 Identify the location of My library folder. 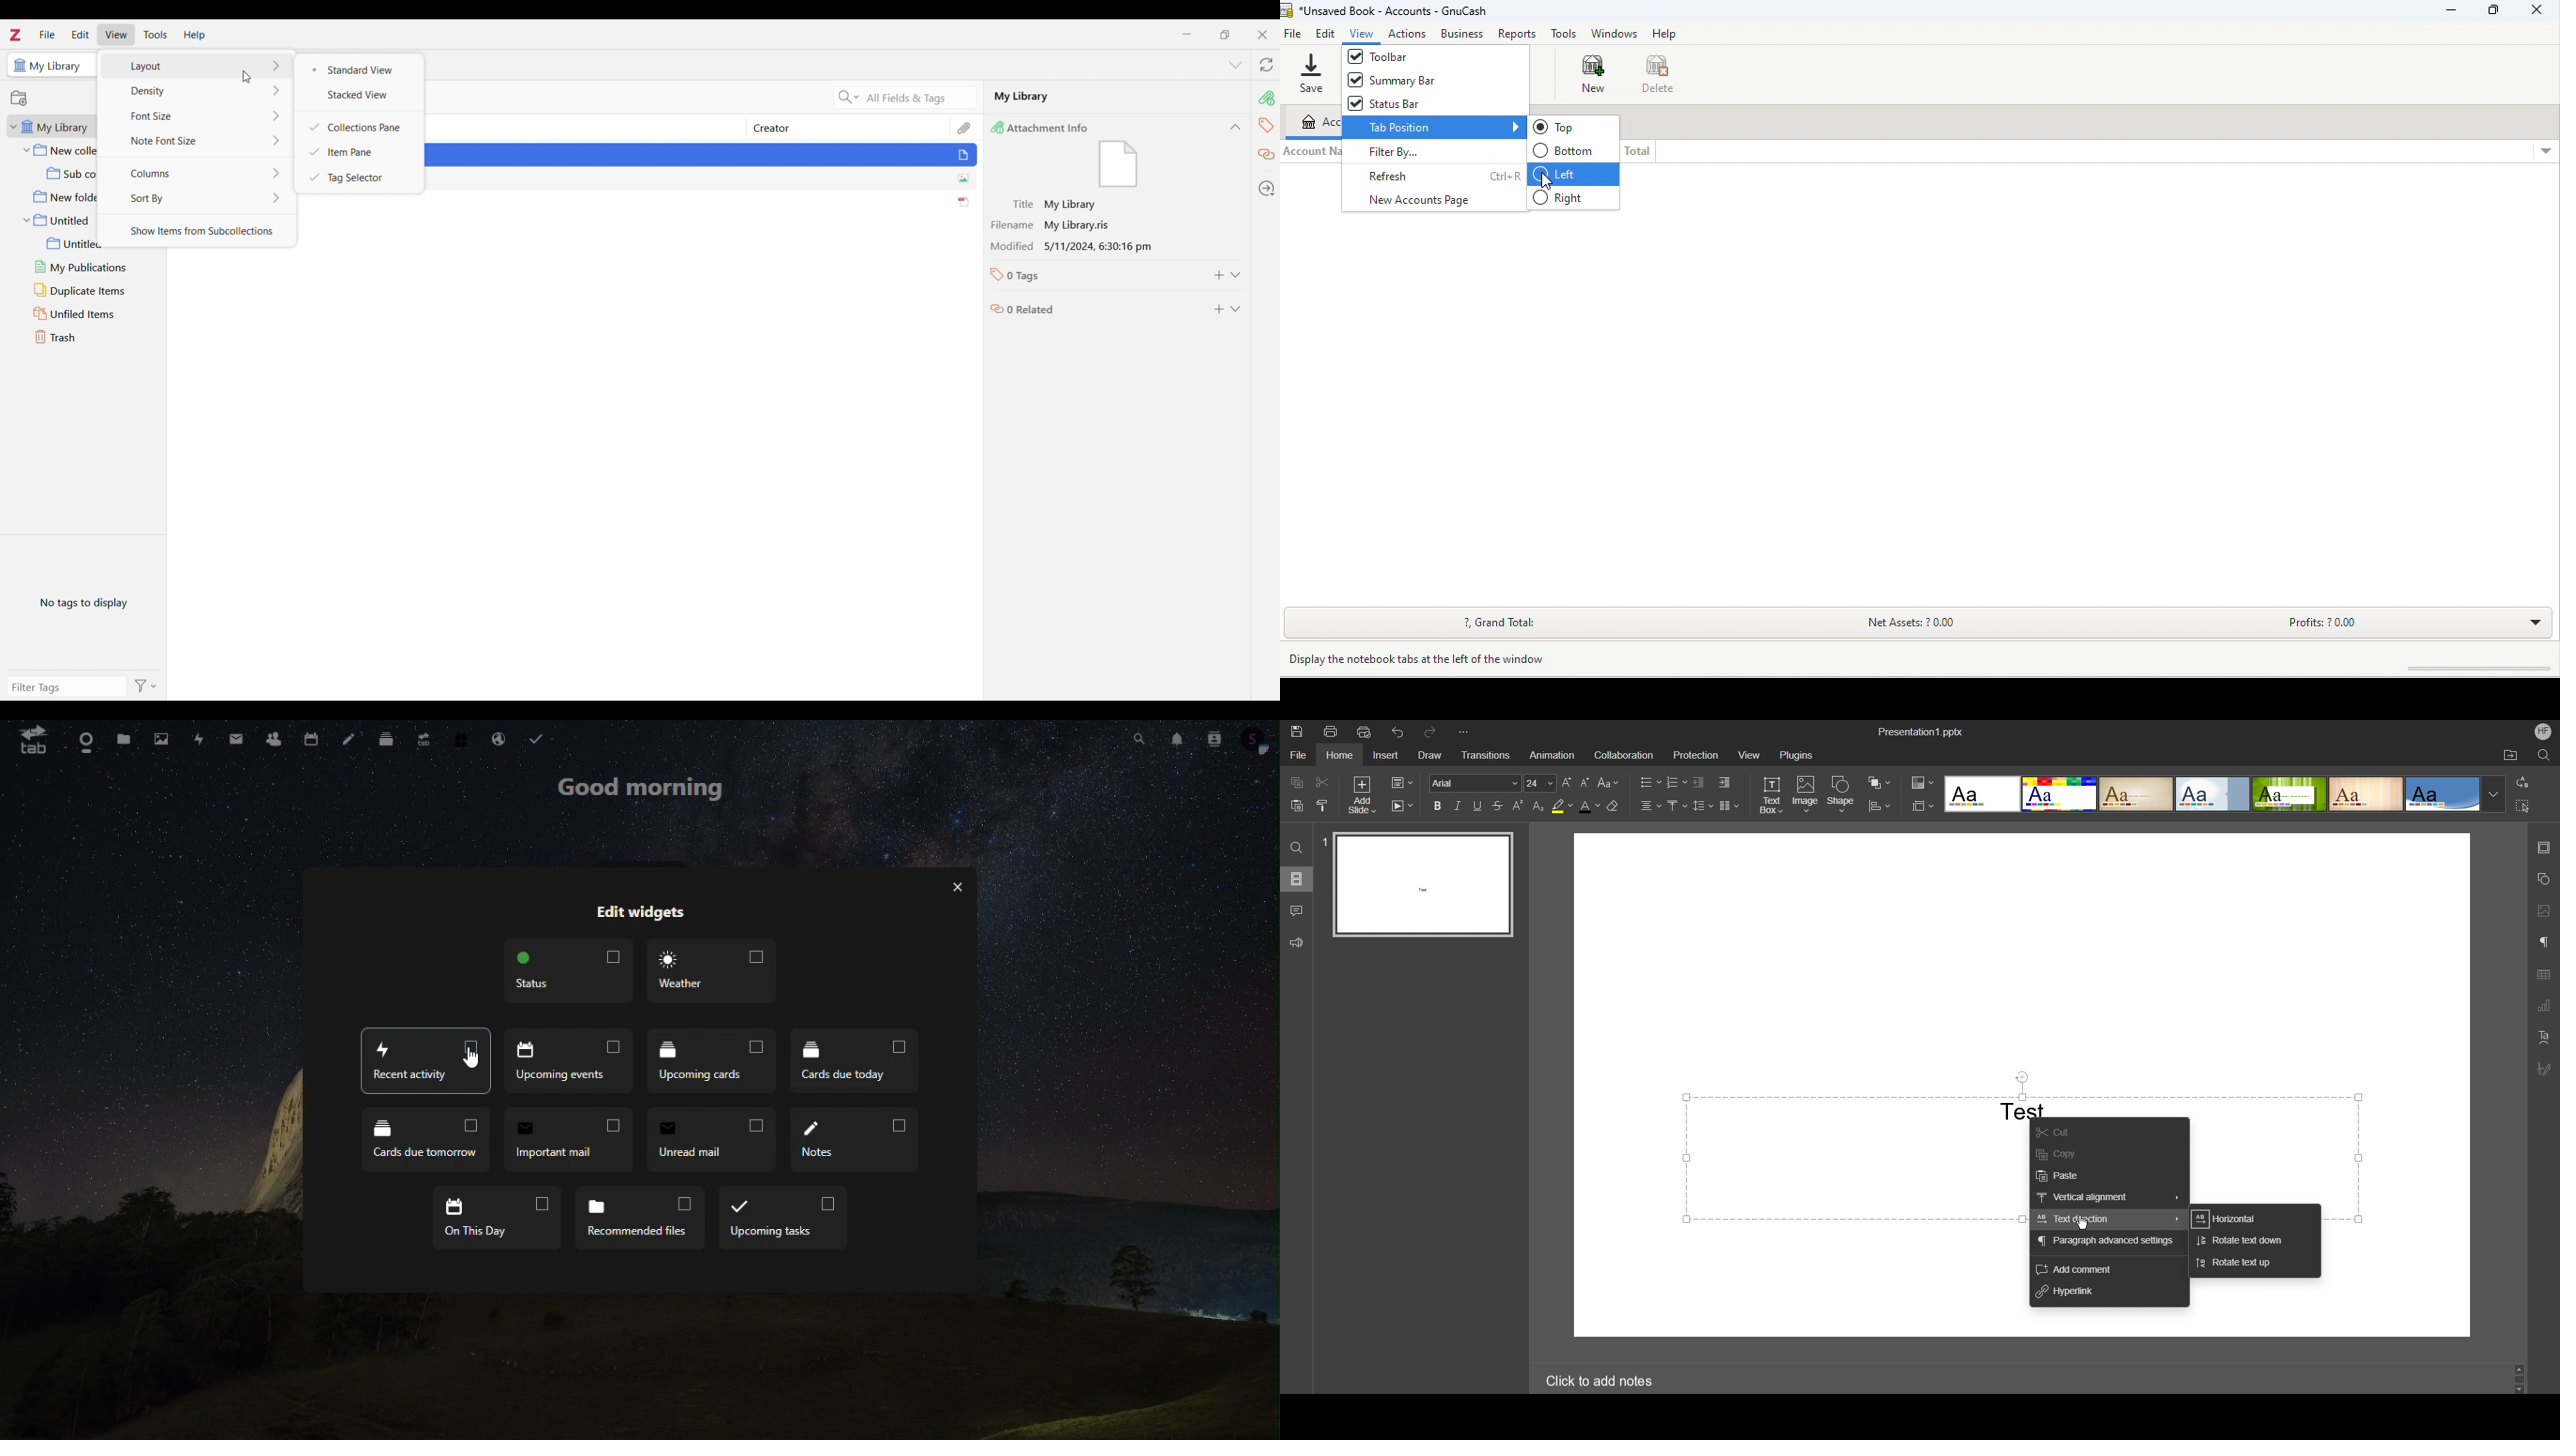
(54, 126).